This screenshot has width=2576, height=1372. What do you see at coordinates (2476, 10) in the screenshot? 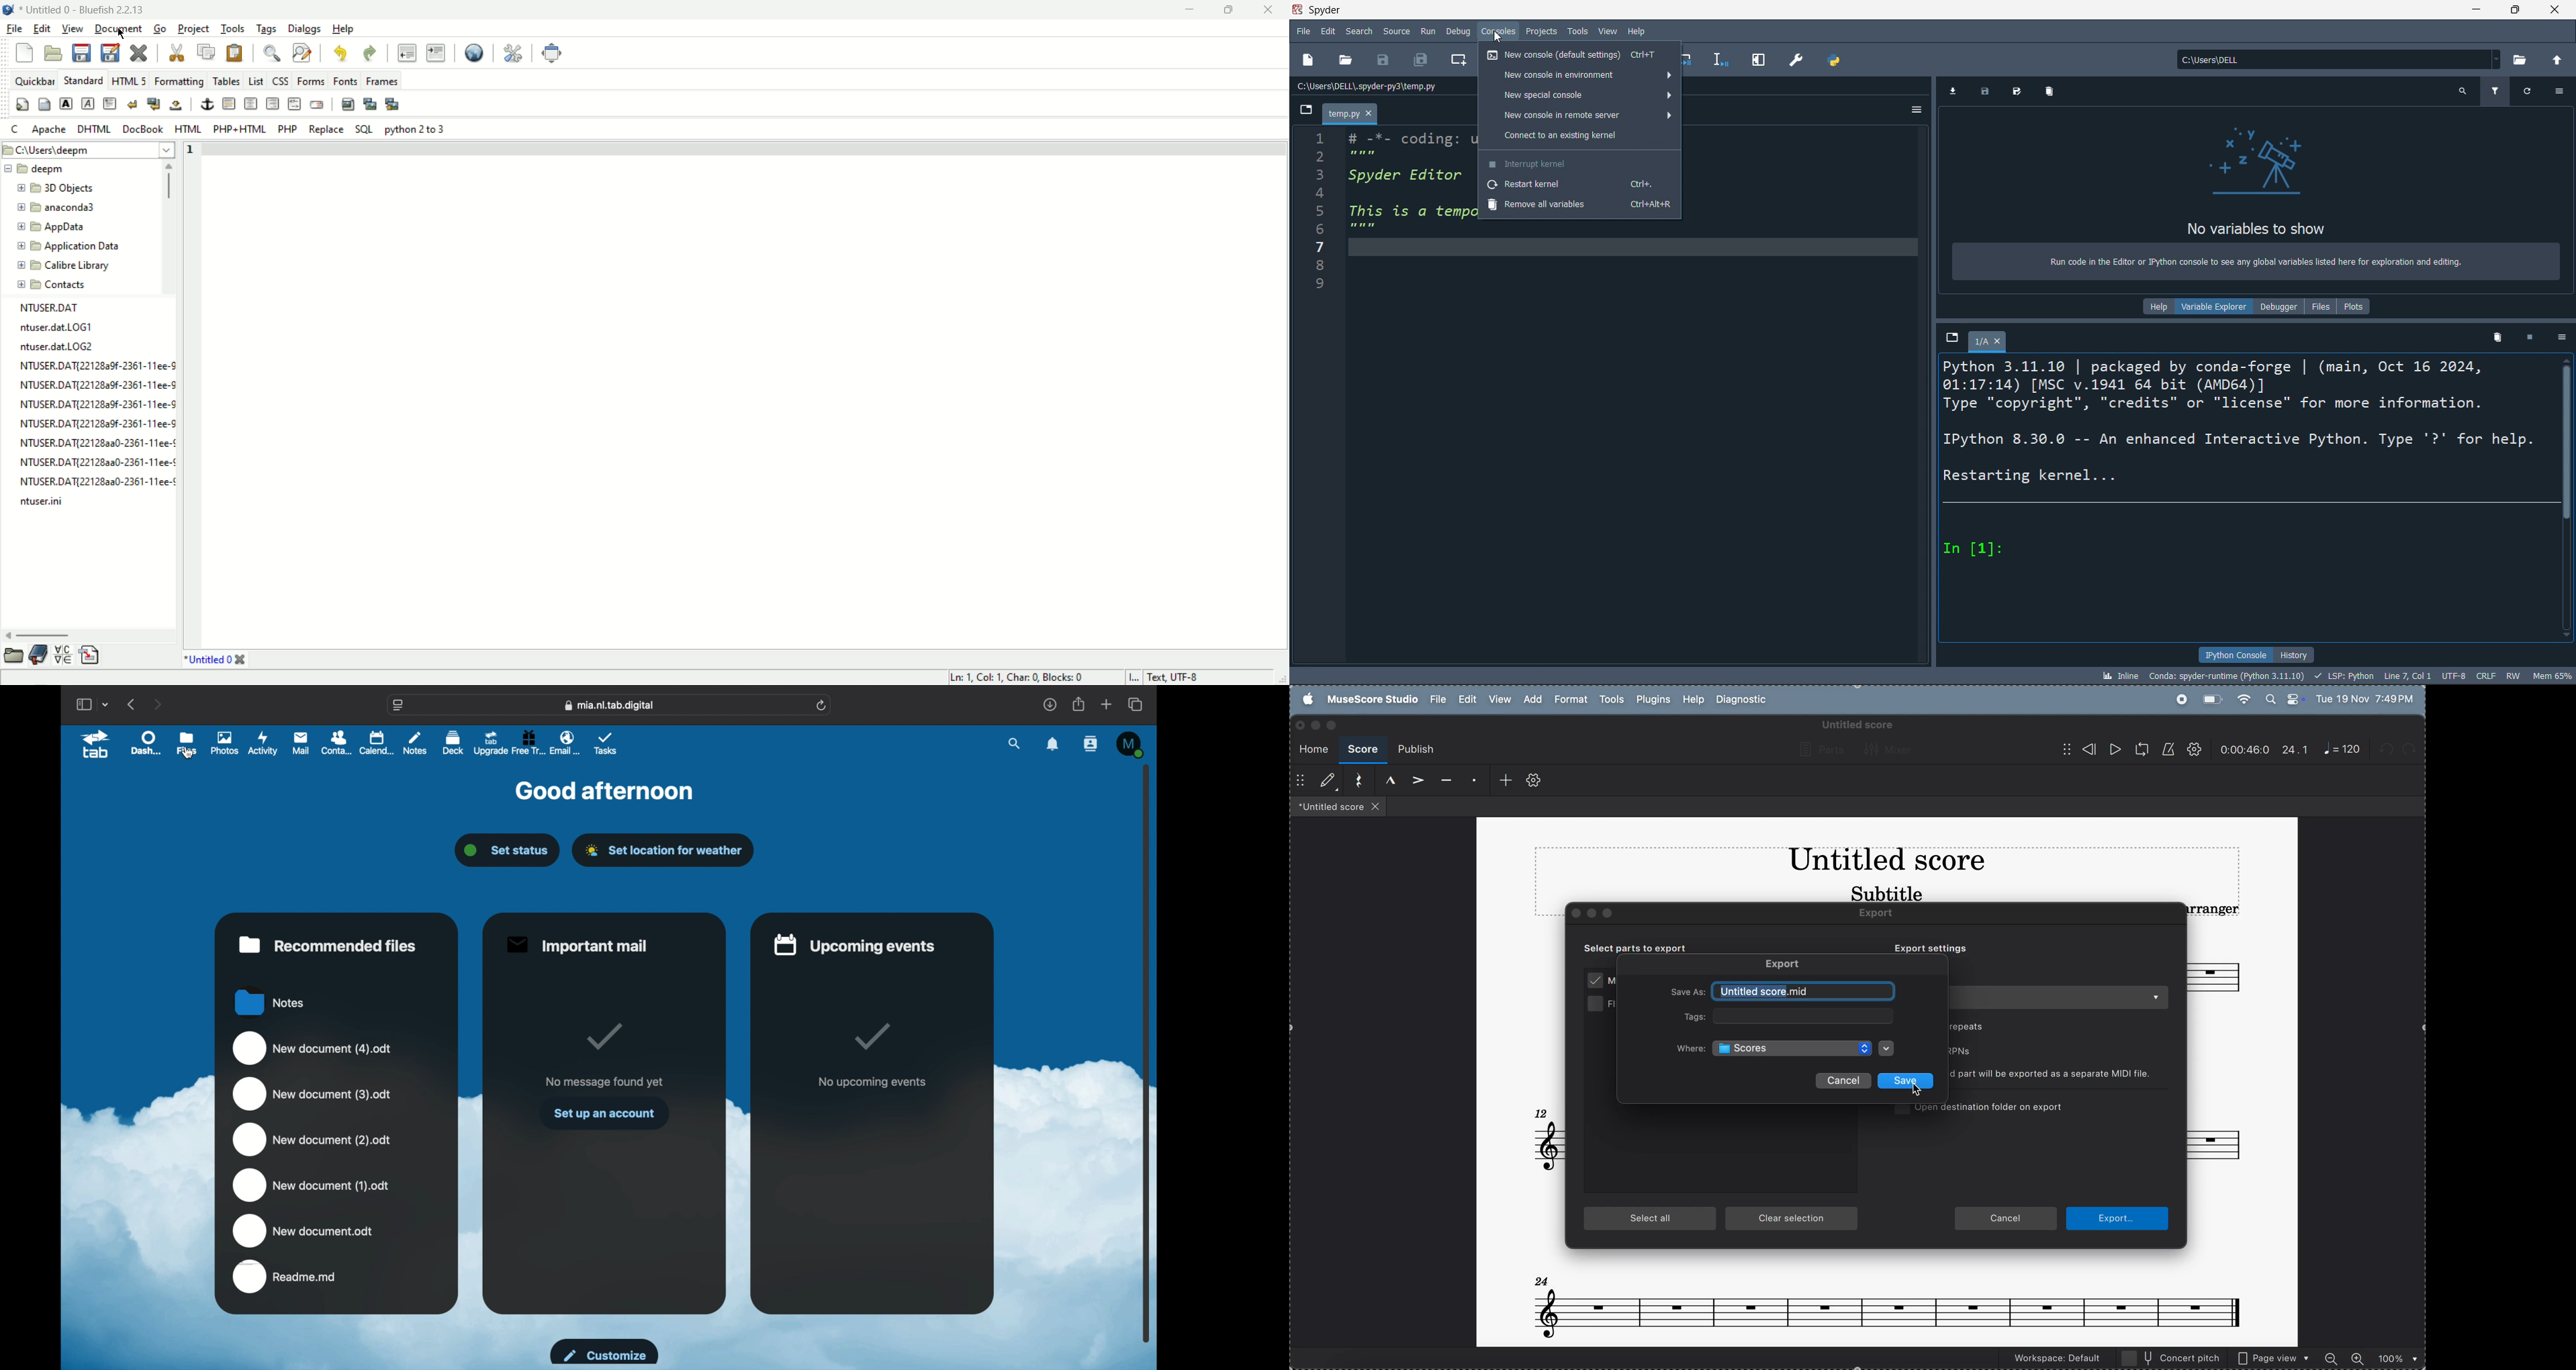
I see `minimize` at bounding box center [2476, 10].